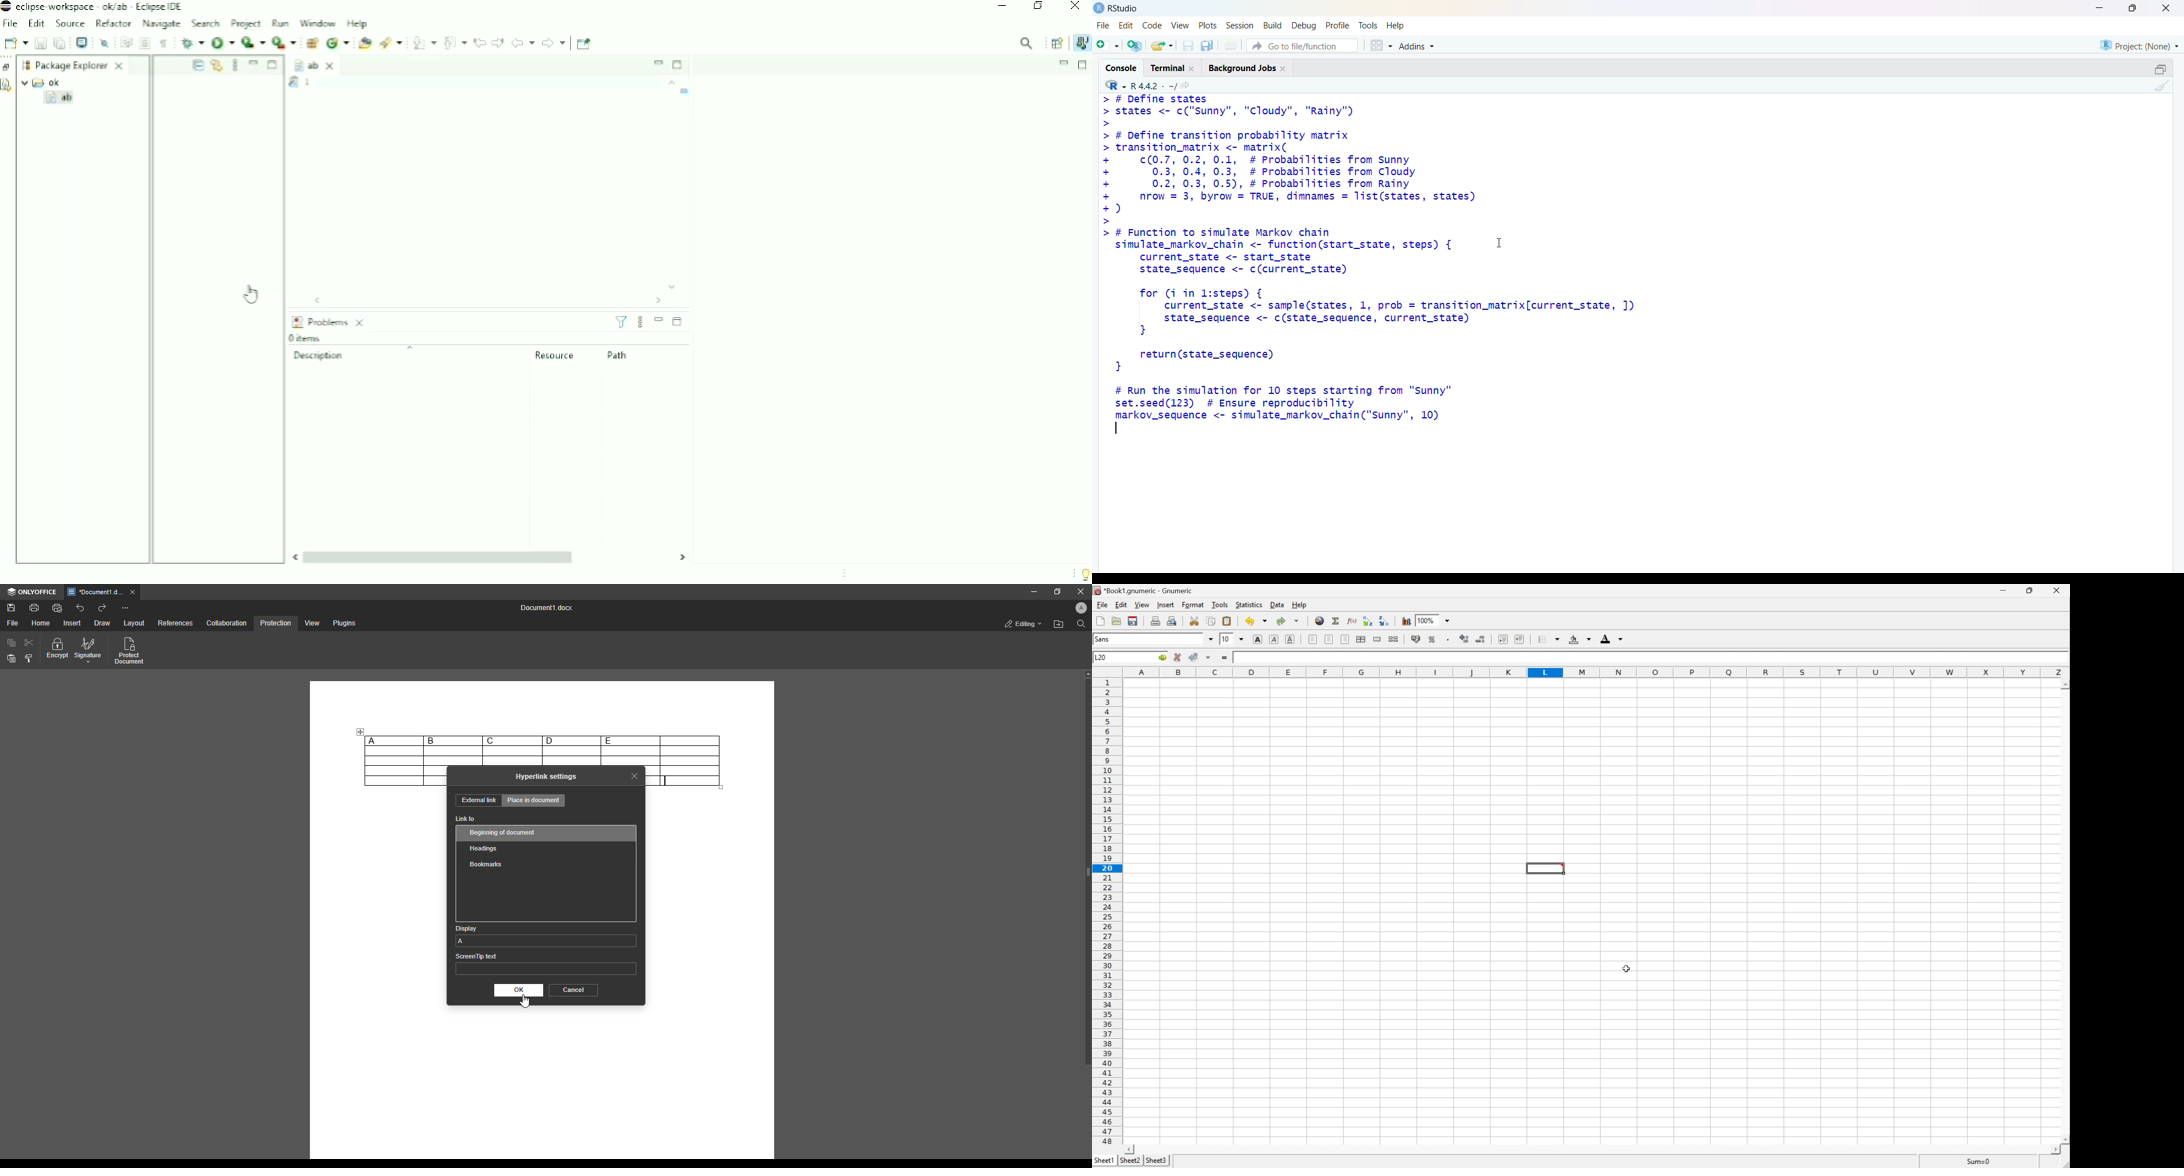 The width and height of the screenshot is (2184, 1176). Describe the element at coordinates (227, 623) in the screenshot. I see `Collaboration` at that location.